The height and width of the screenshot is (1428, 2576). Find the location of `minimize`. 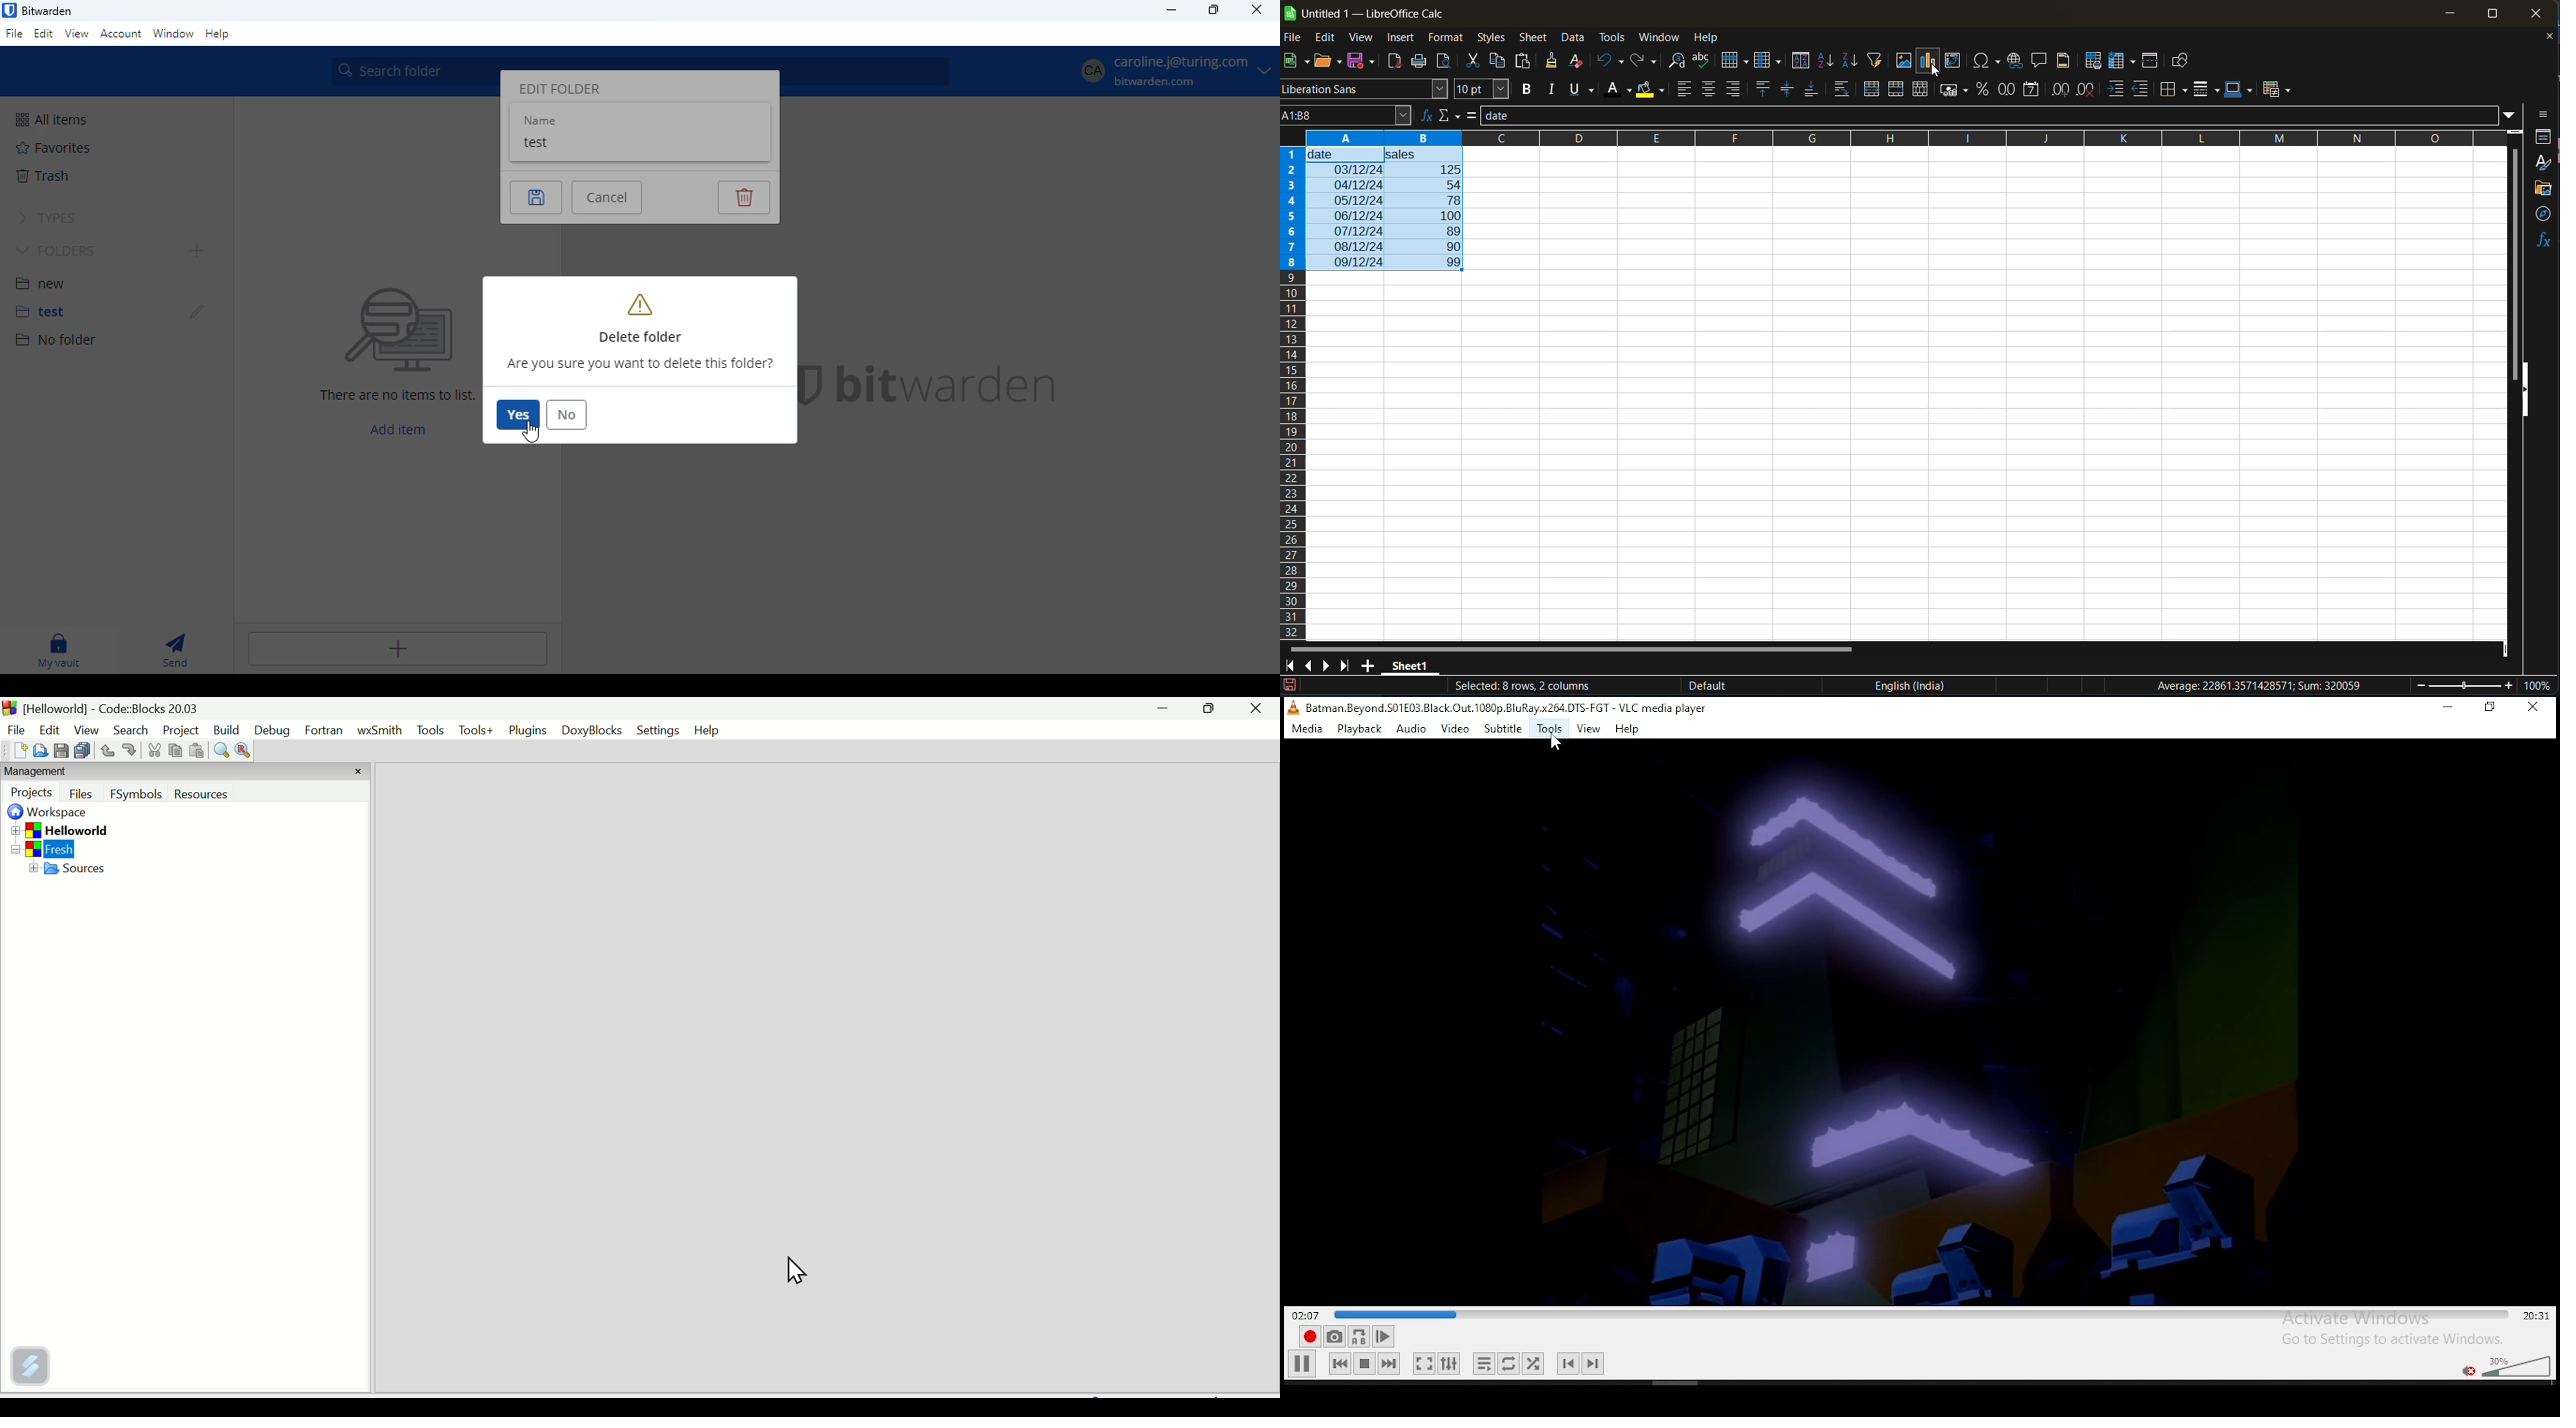

minimize is located at coordinates (2449, 14).